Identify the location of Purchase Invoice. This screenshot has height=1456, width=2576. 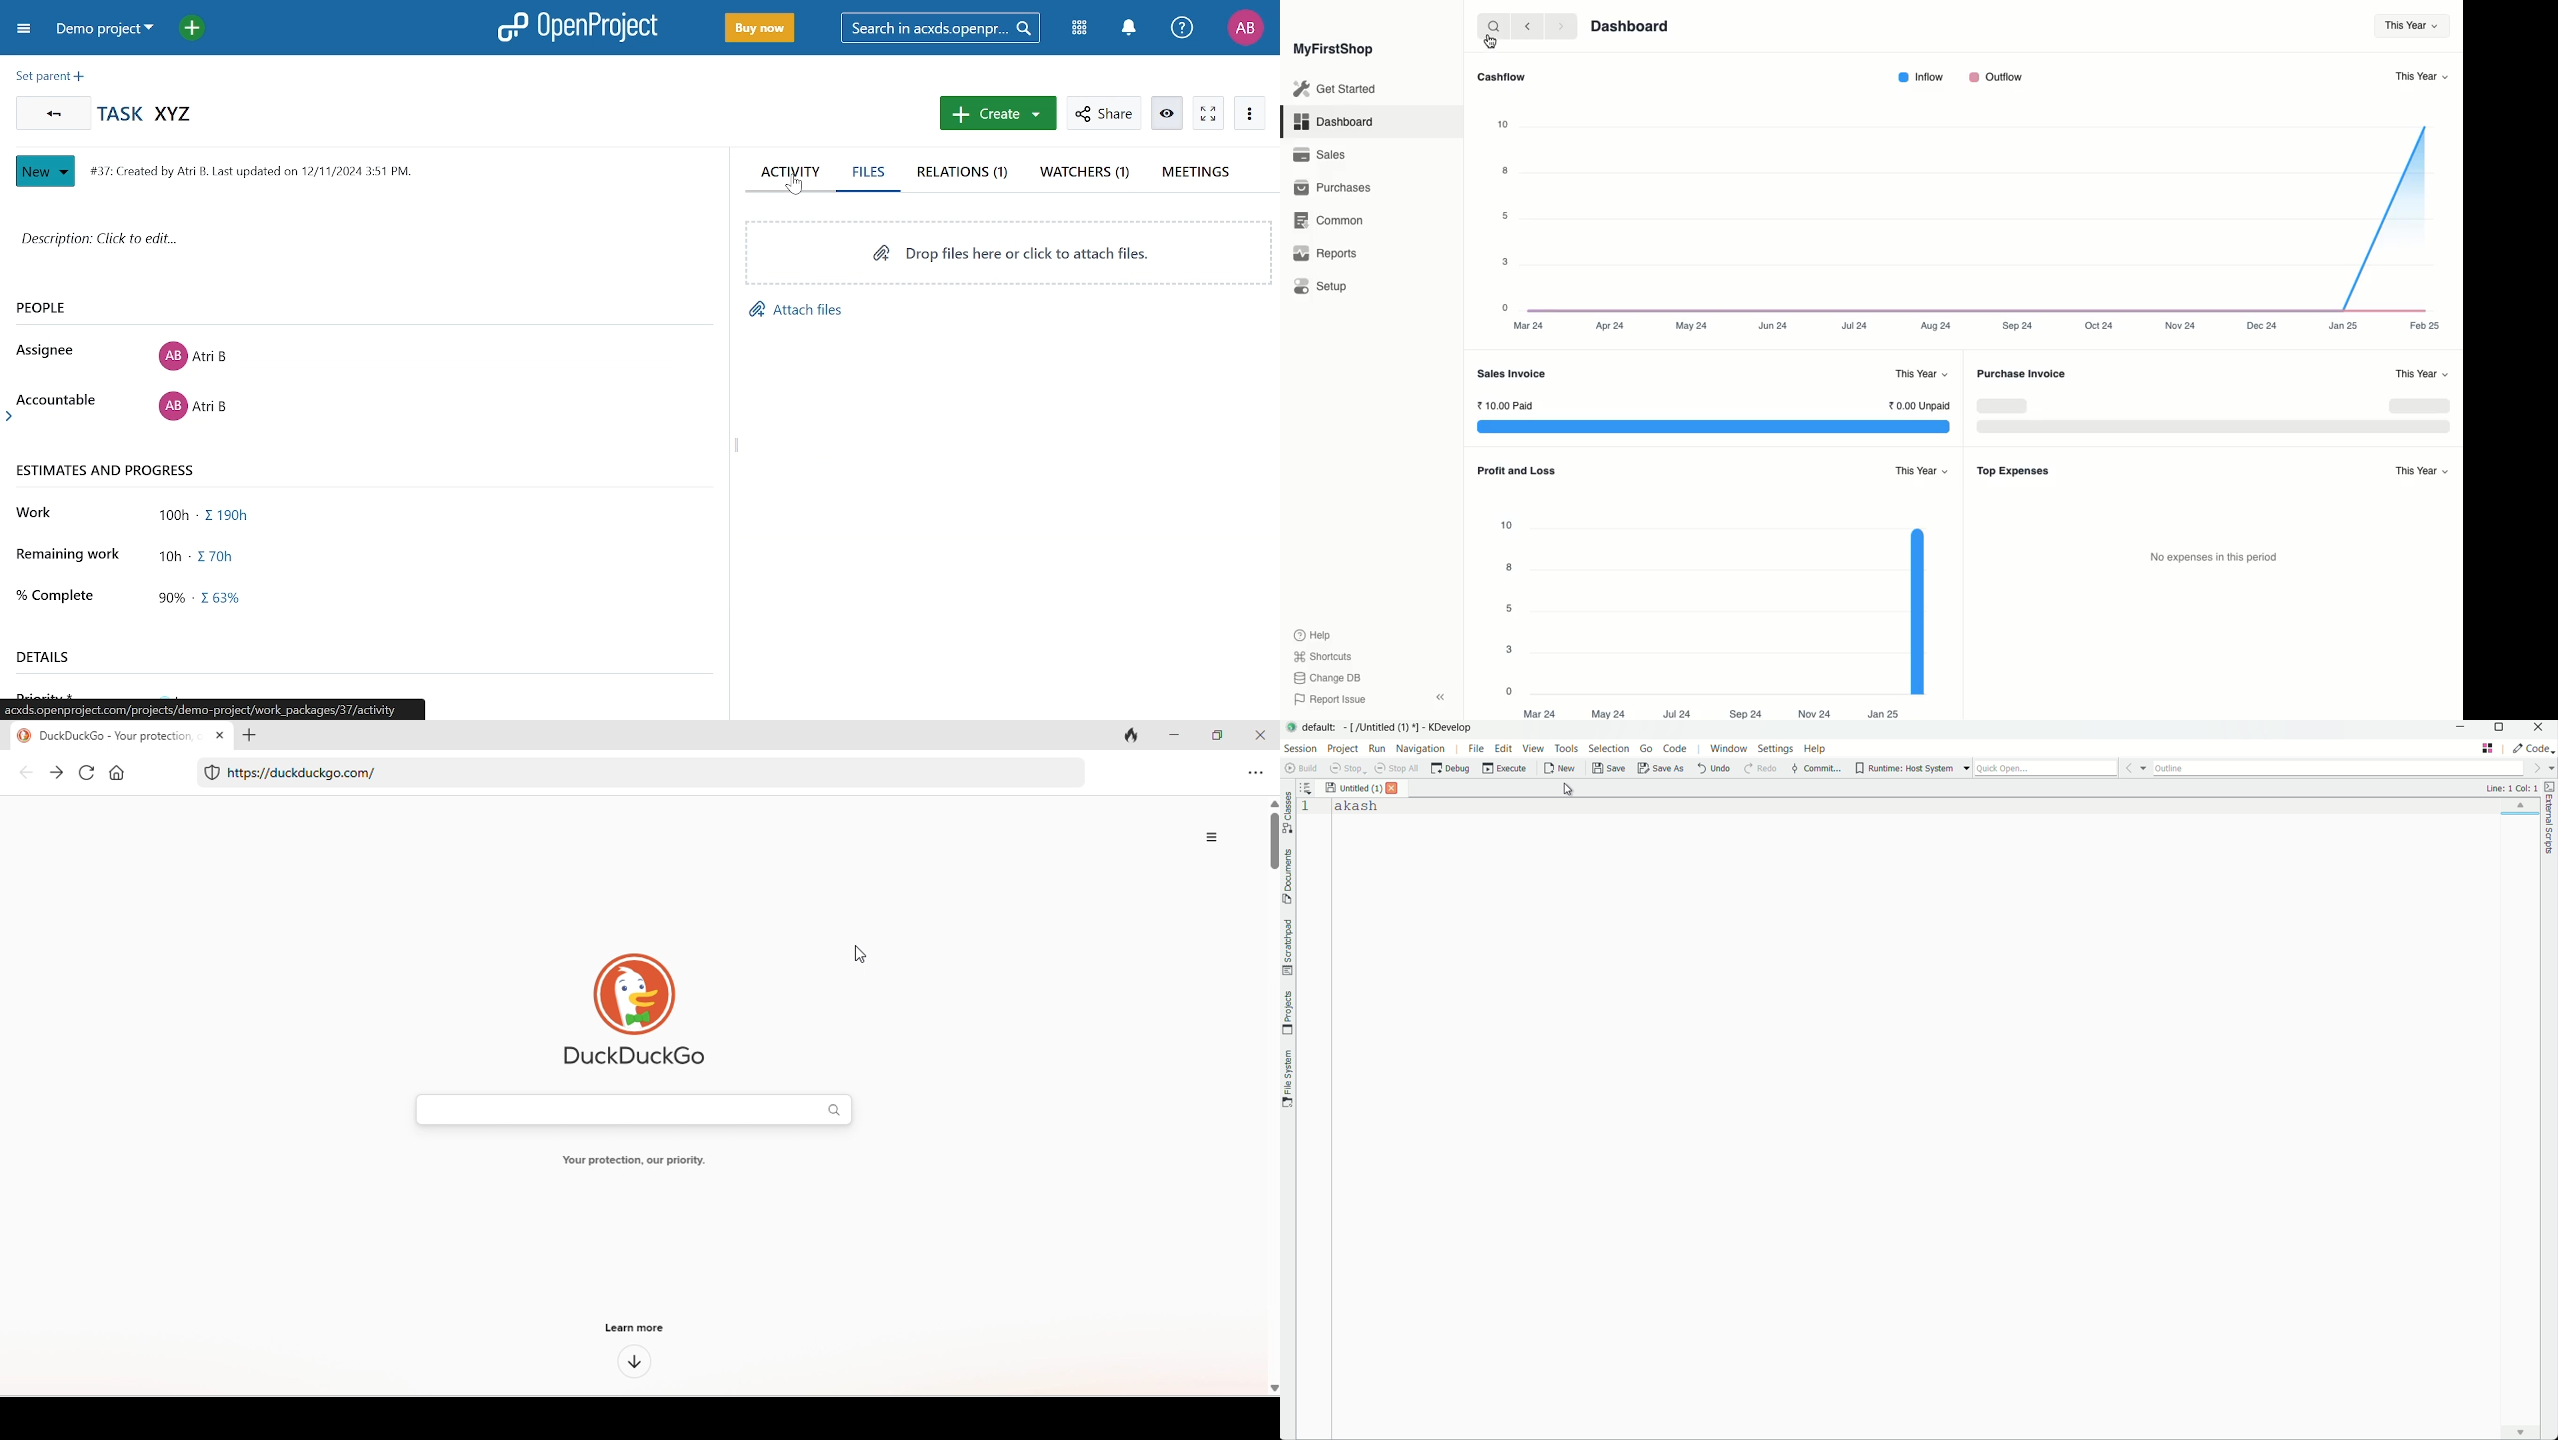
(2021, 373).